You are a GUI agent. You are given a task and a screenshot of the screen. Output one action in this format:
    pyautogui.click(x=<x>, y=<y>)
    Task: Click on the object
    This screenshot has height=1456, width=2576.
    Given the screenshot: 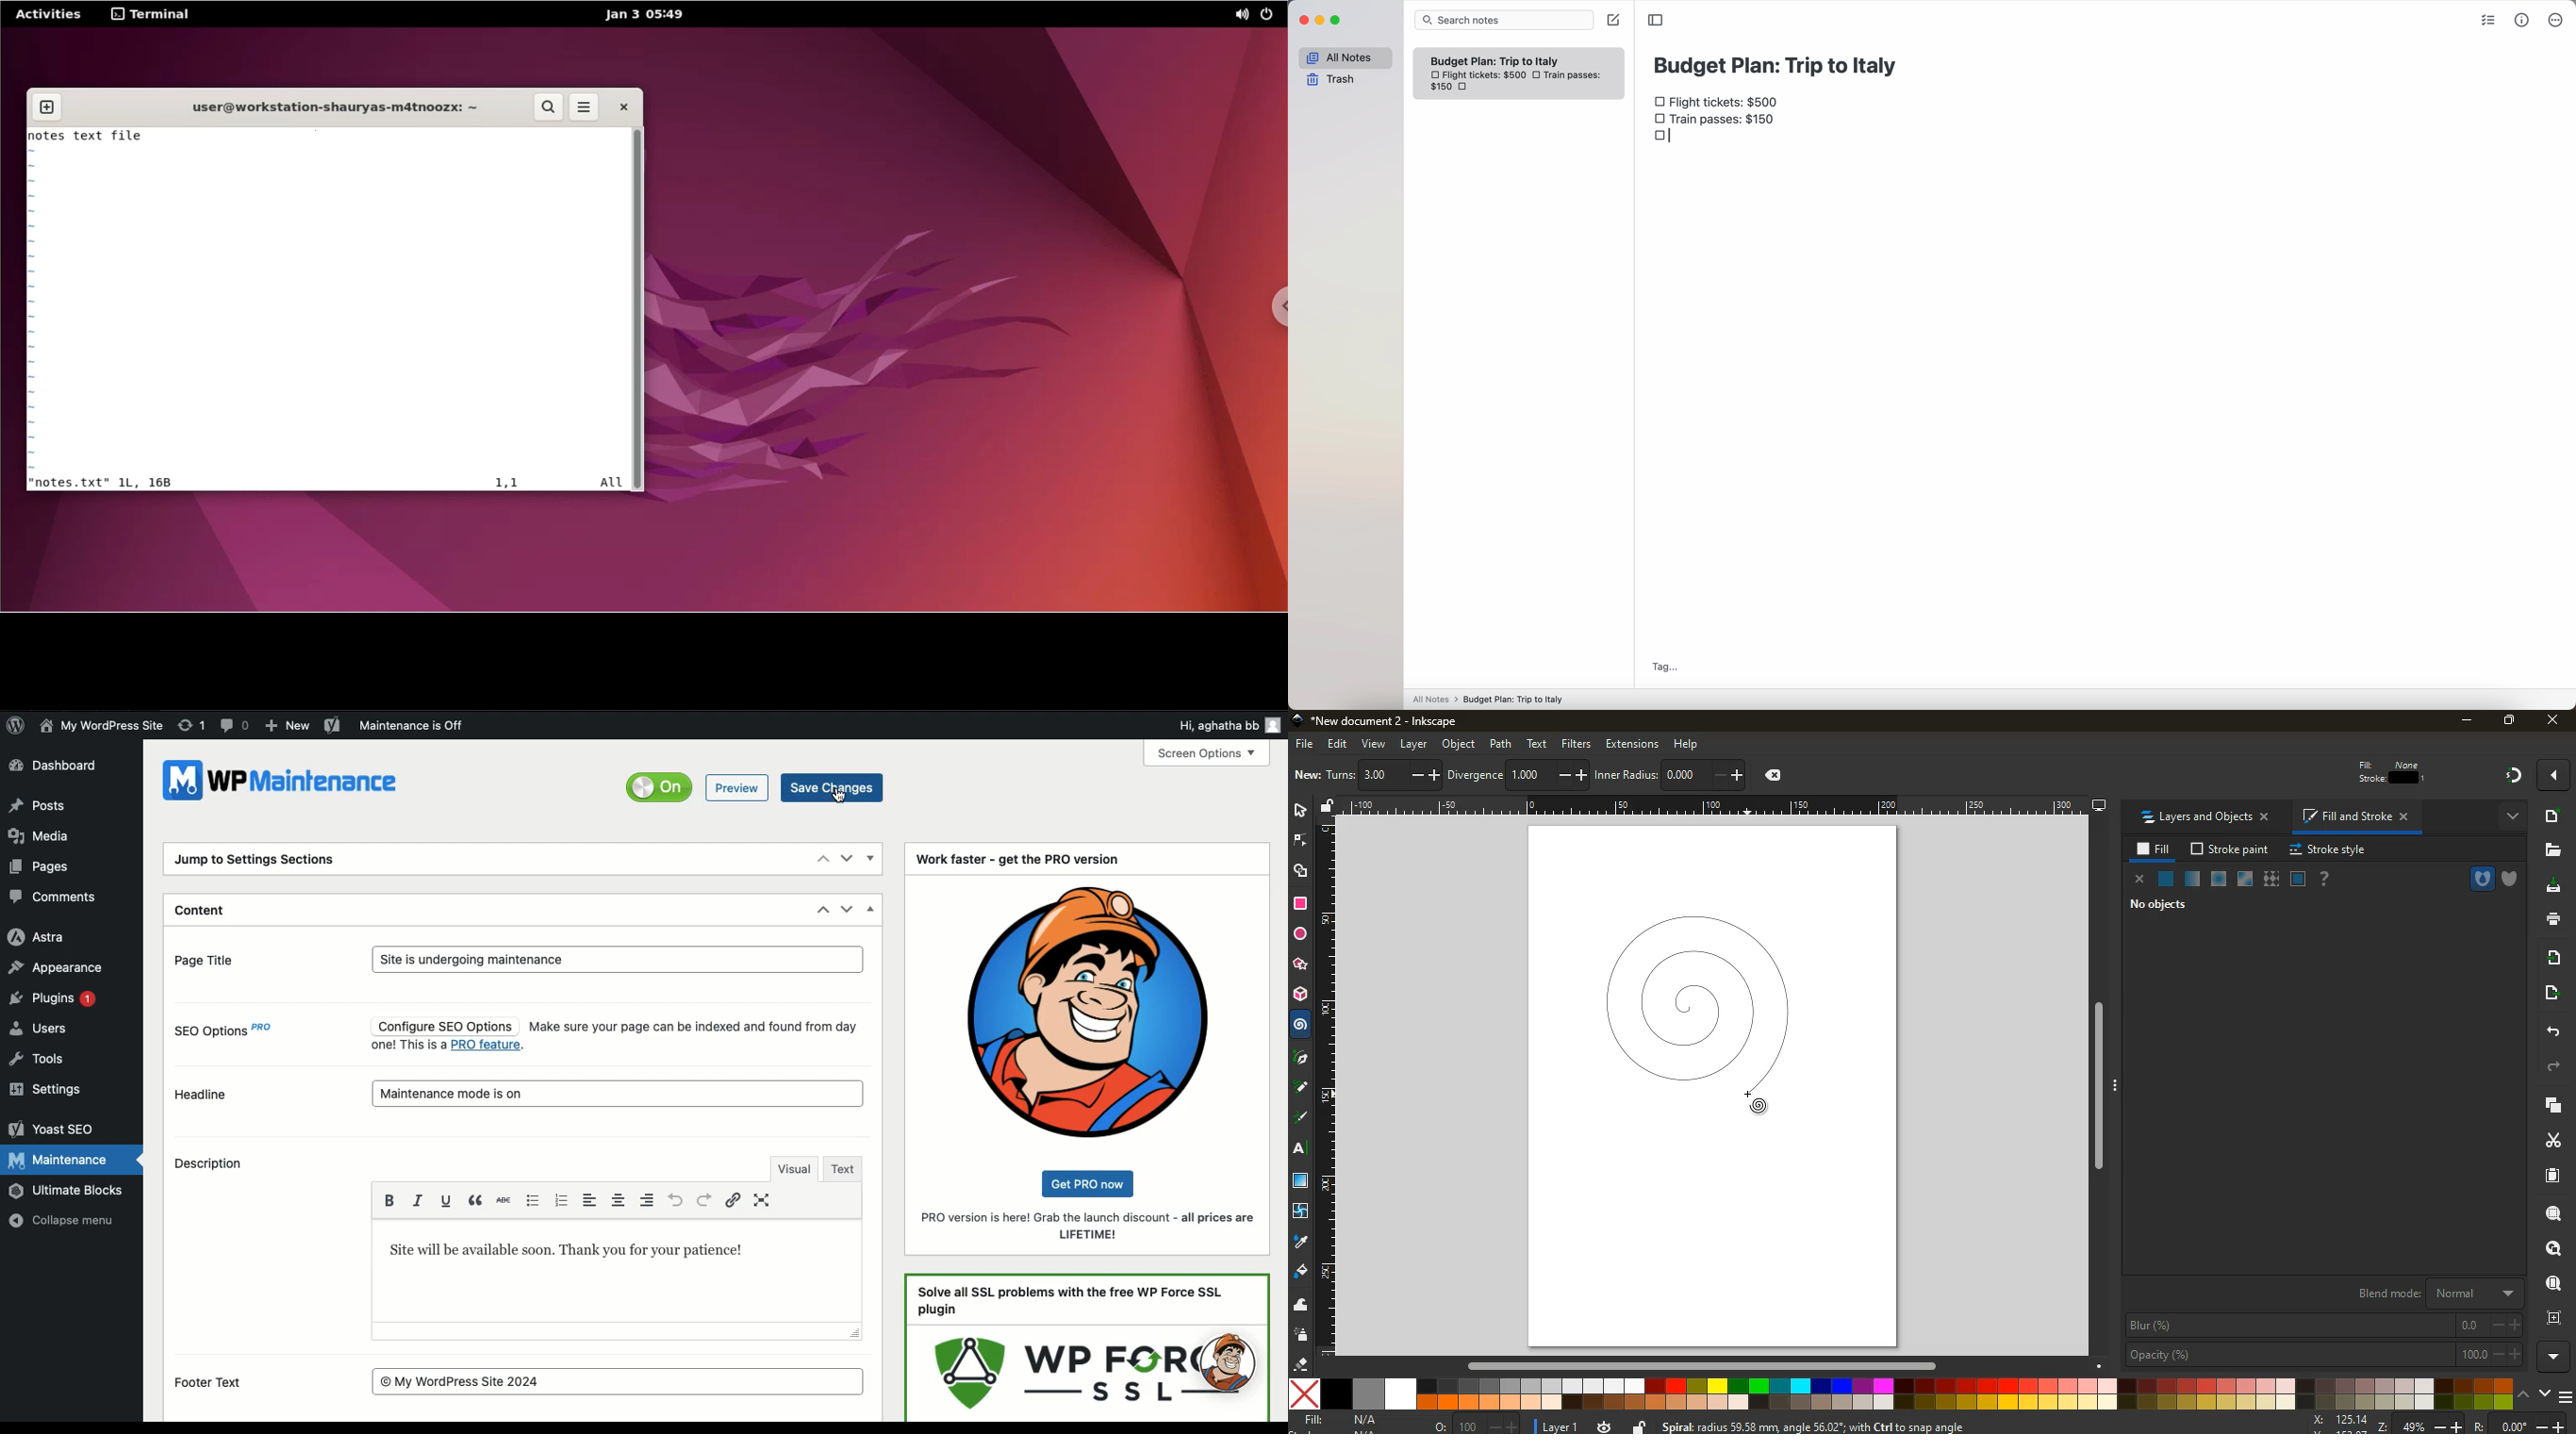 What is the action you would take?
    pyautogui.click(x=1458, y=744)
    